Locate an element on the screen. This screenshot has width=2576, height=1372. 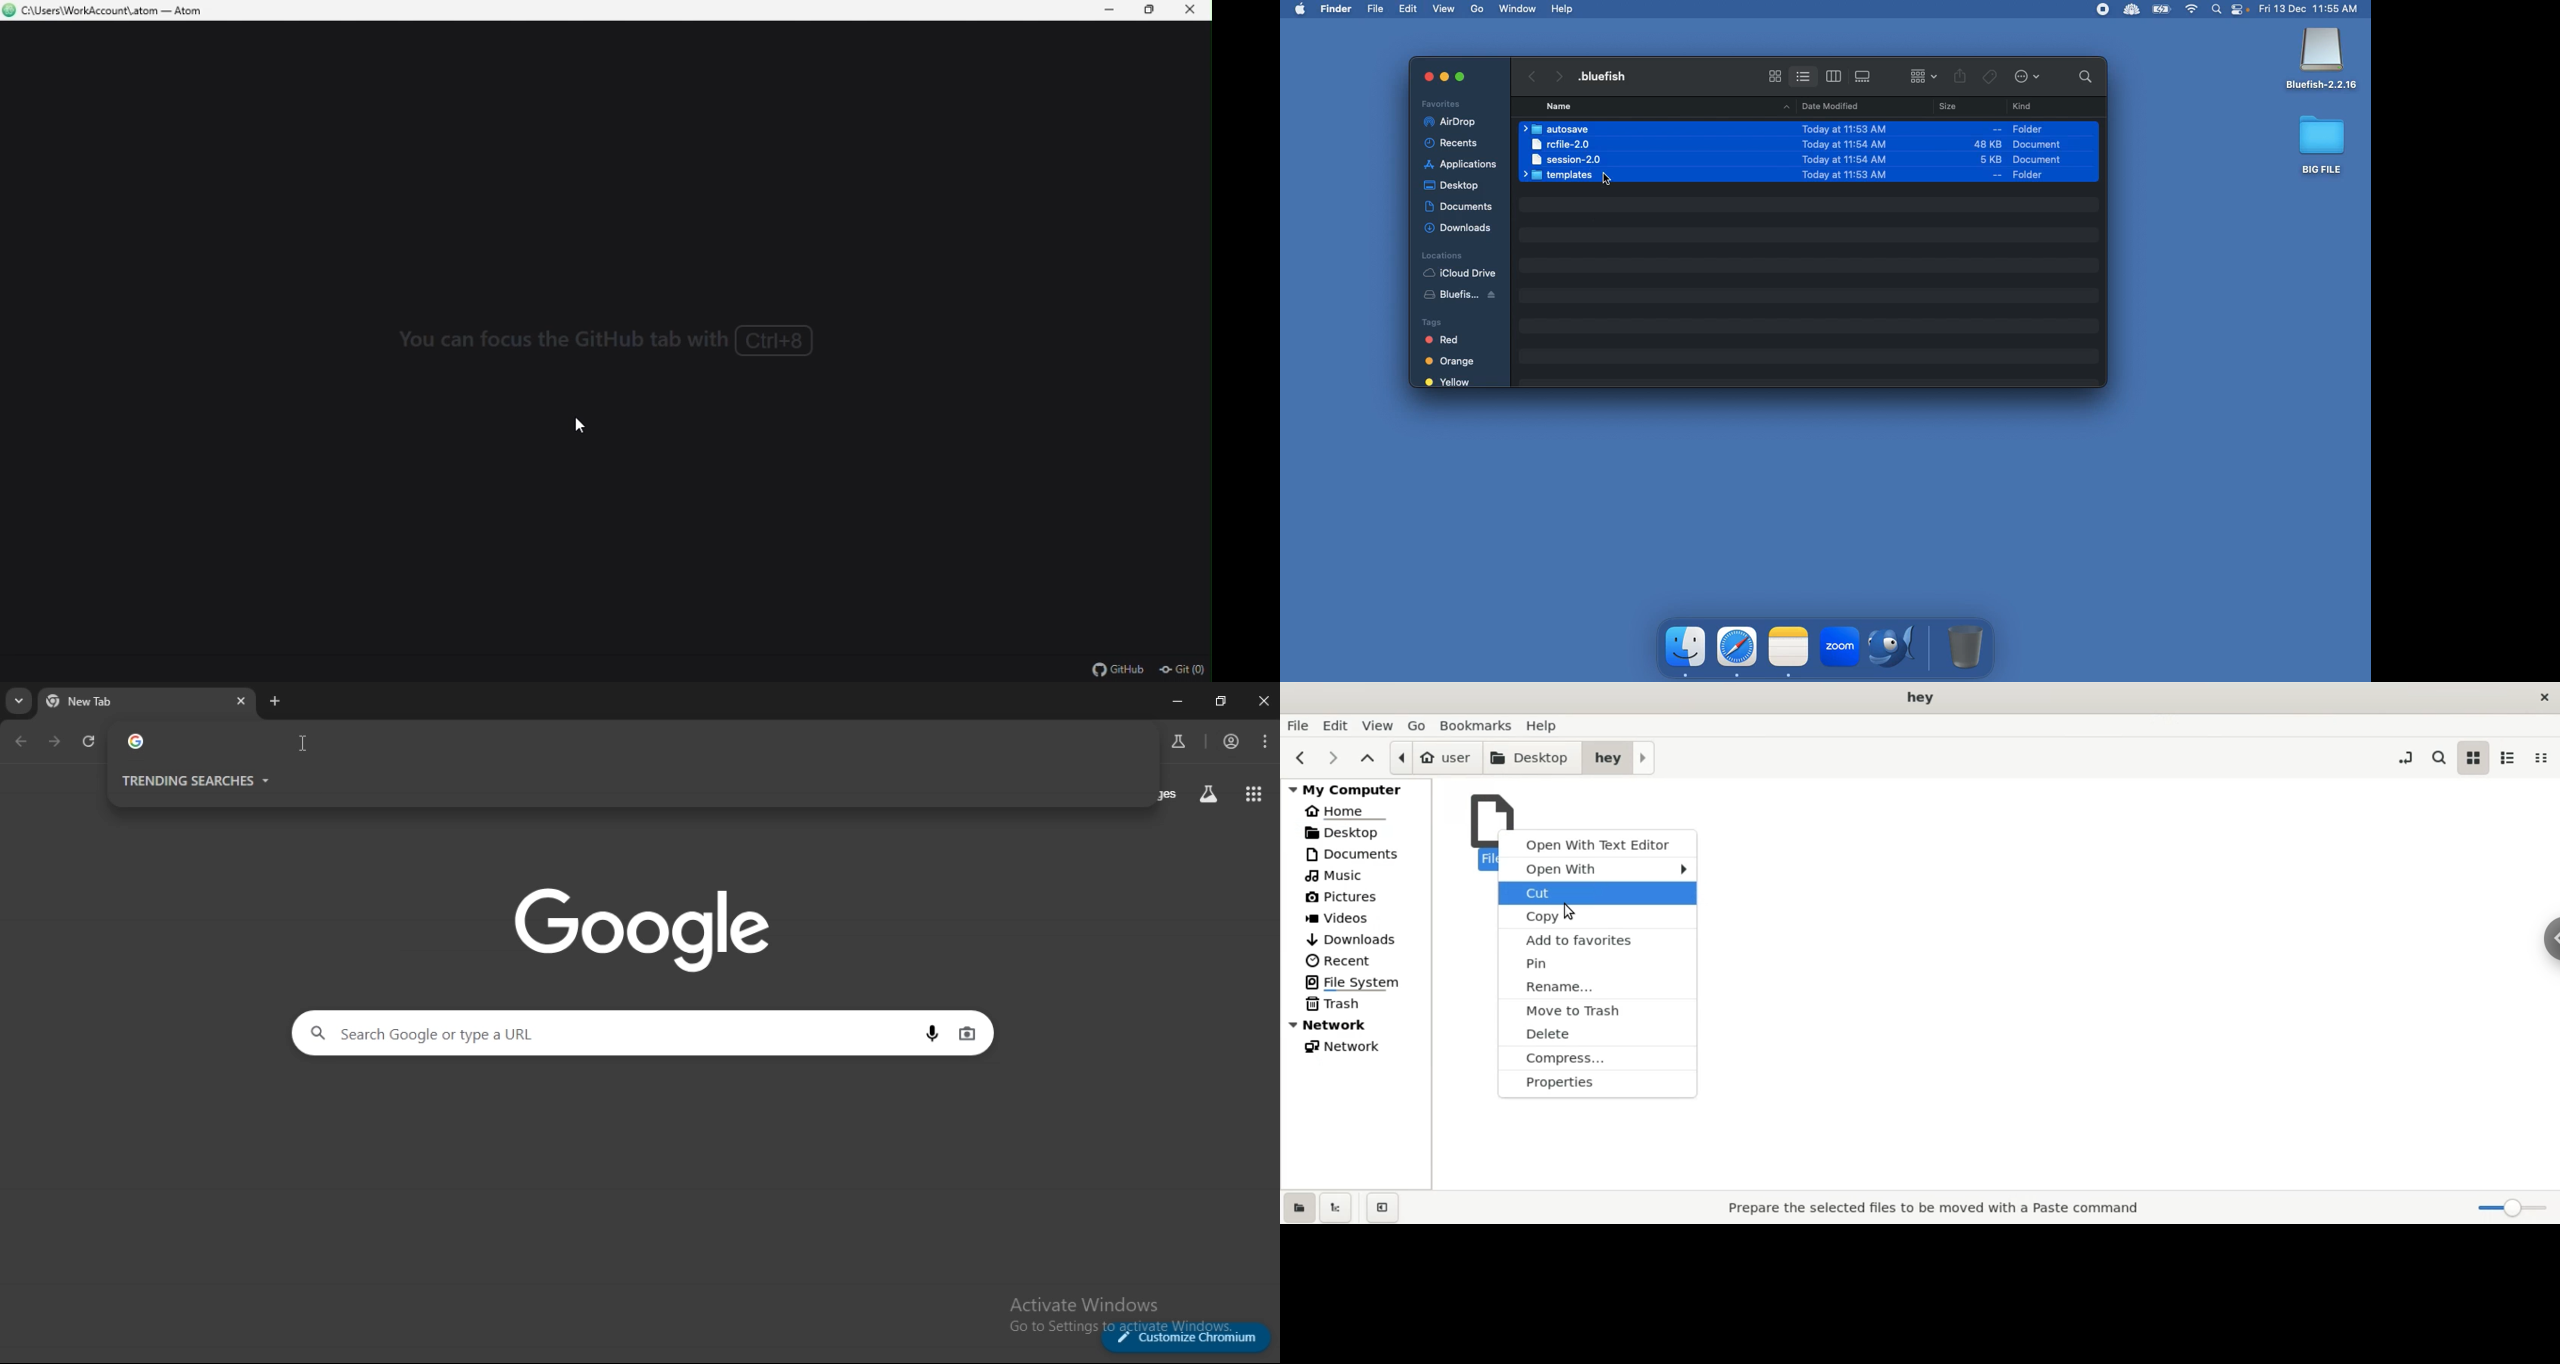
zoom is located at coordinates (1838, 649).